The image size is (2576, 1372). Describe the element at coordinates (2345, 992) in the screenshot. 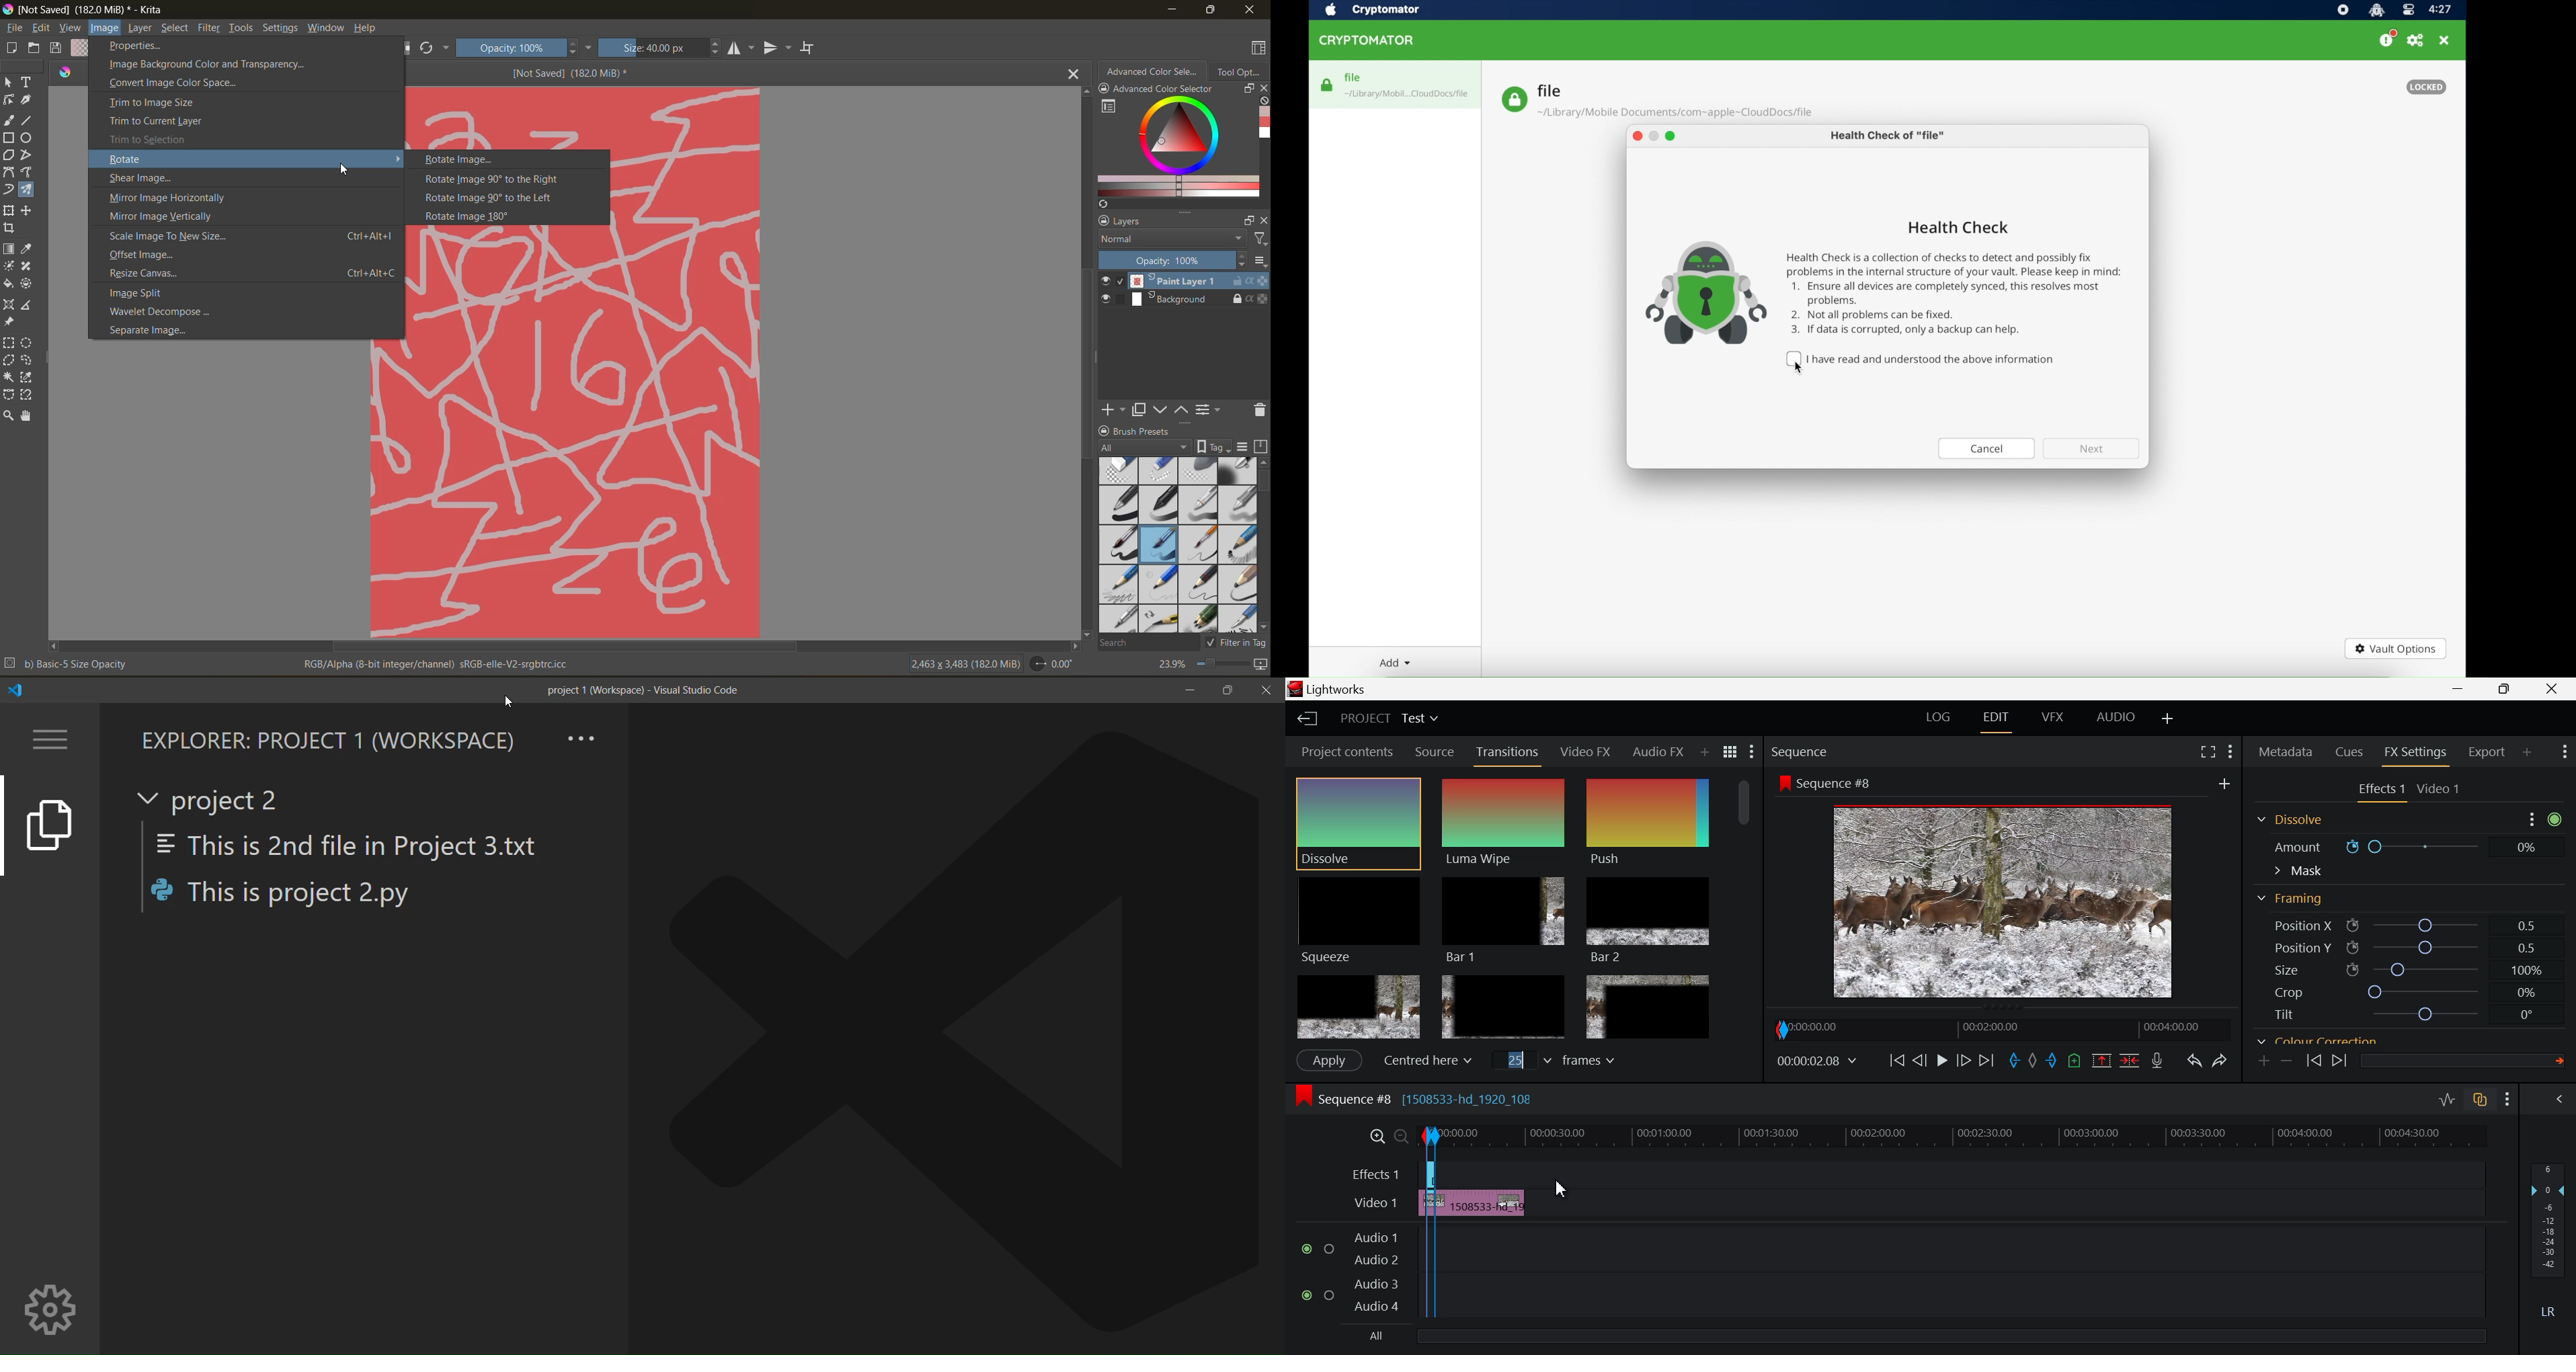

I see `Main Tab Open` at that location.